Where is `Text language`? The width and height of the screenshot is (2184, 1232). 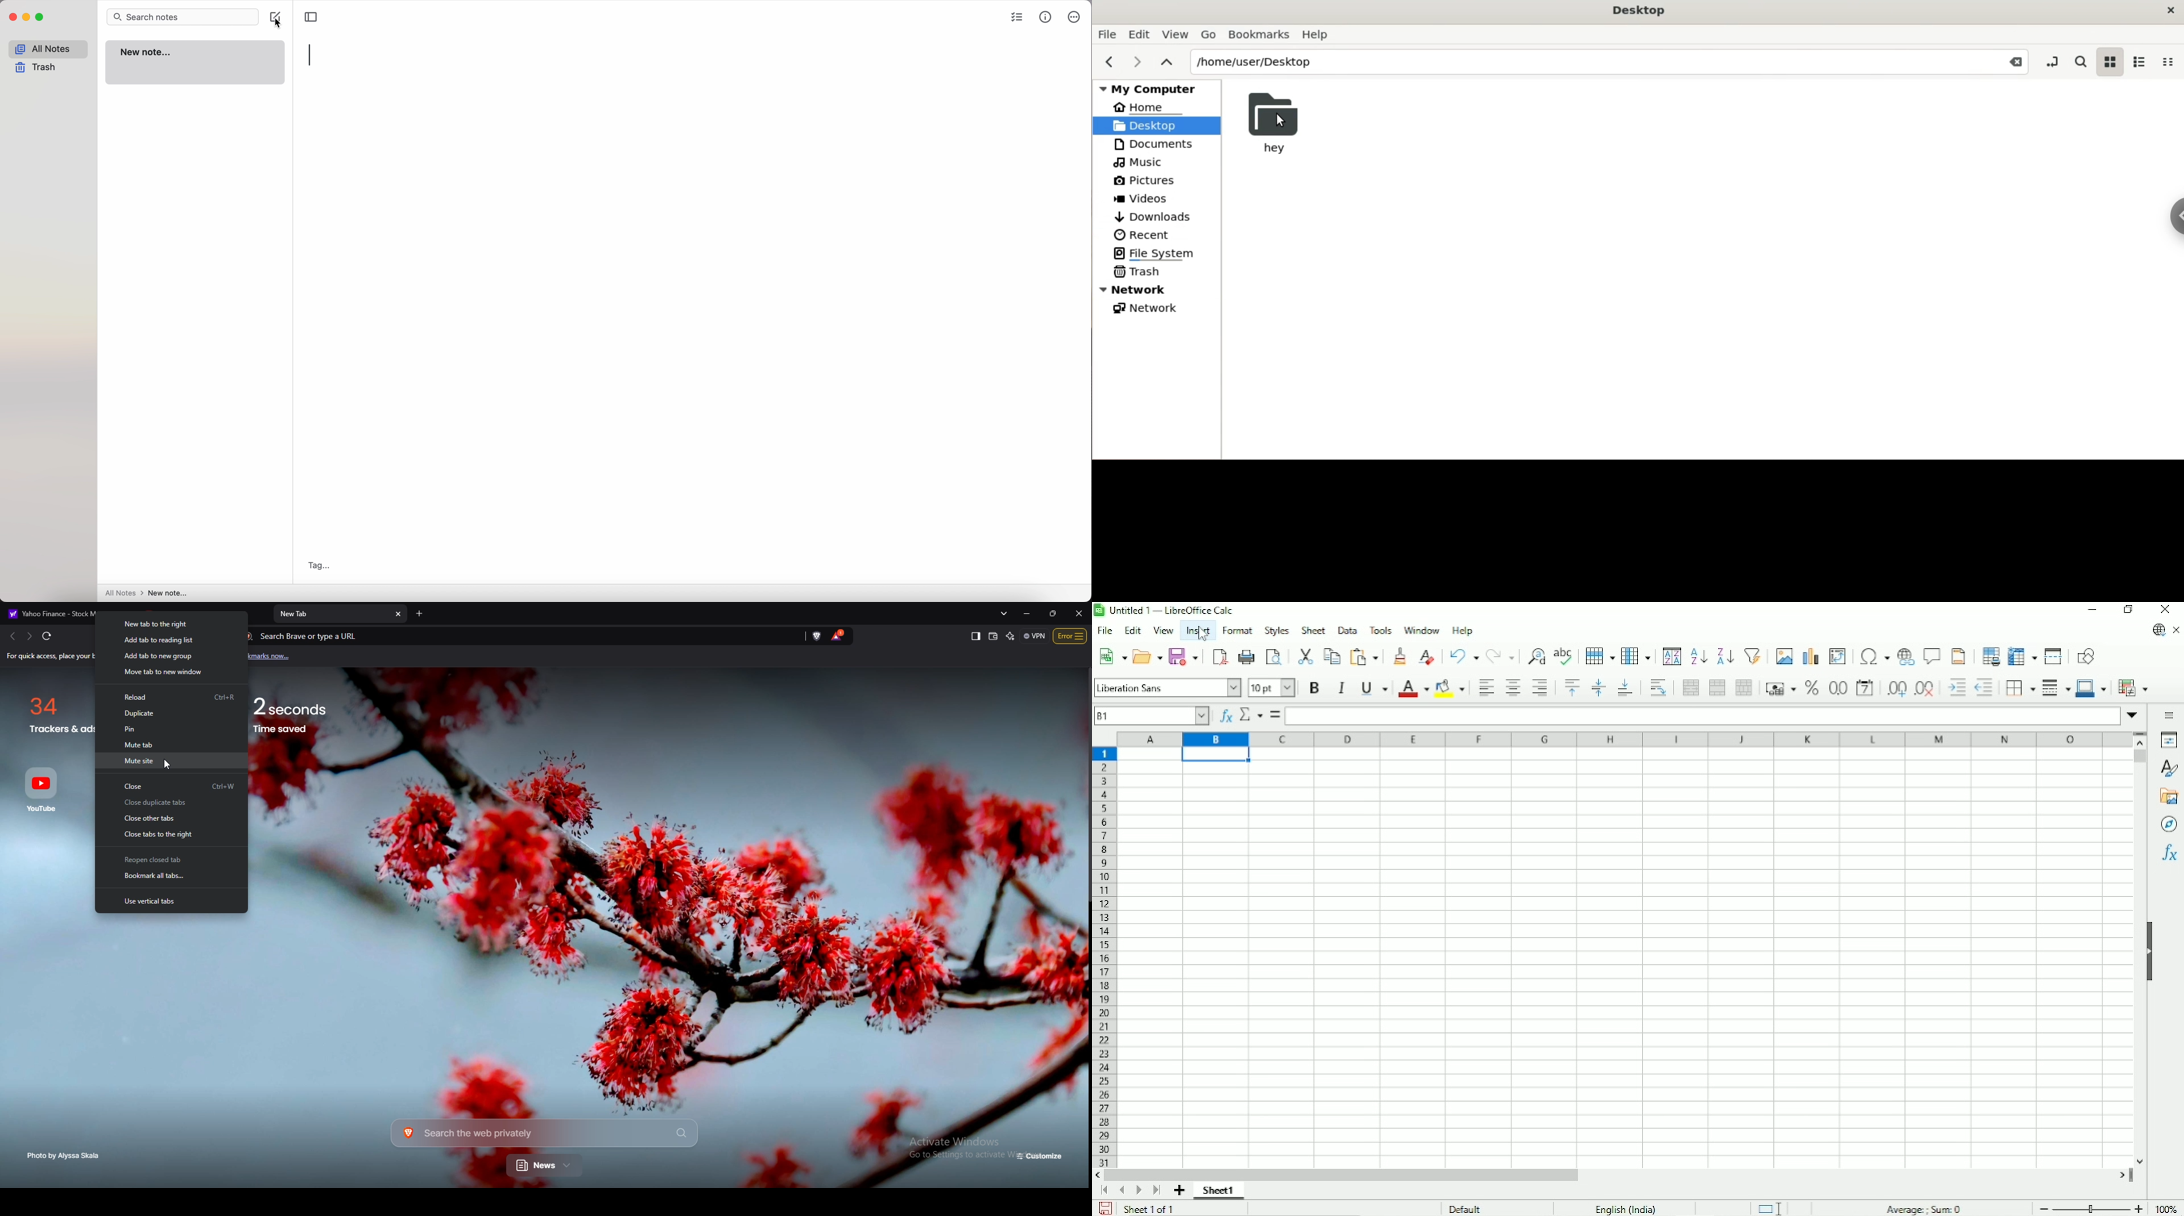 Text language is located at coordinates (1626, 1208).